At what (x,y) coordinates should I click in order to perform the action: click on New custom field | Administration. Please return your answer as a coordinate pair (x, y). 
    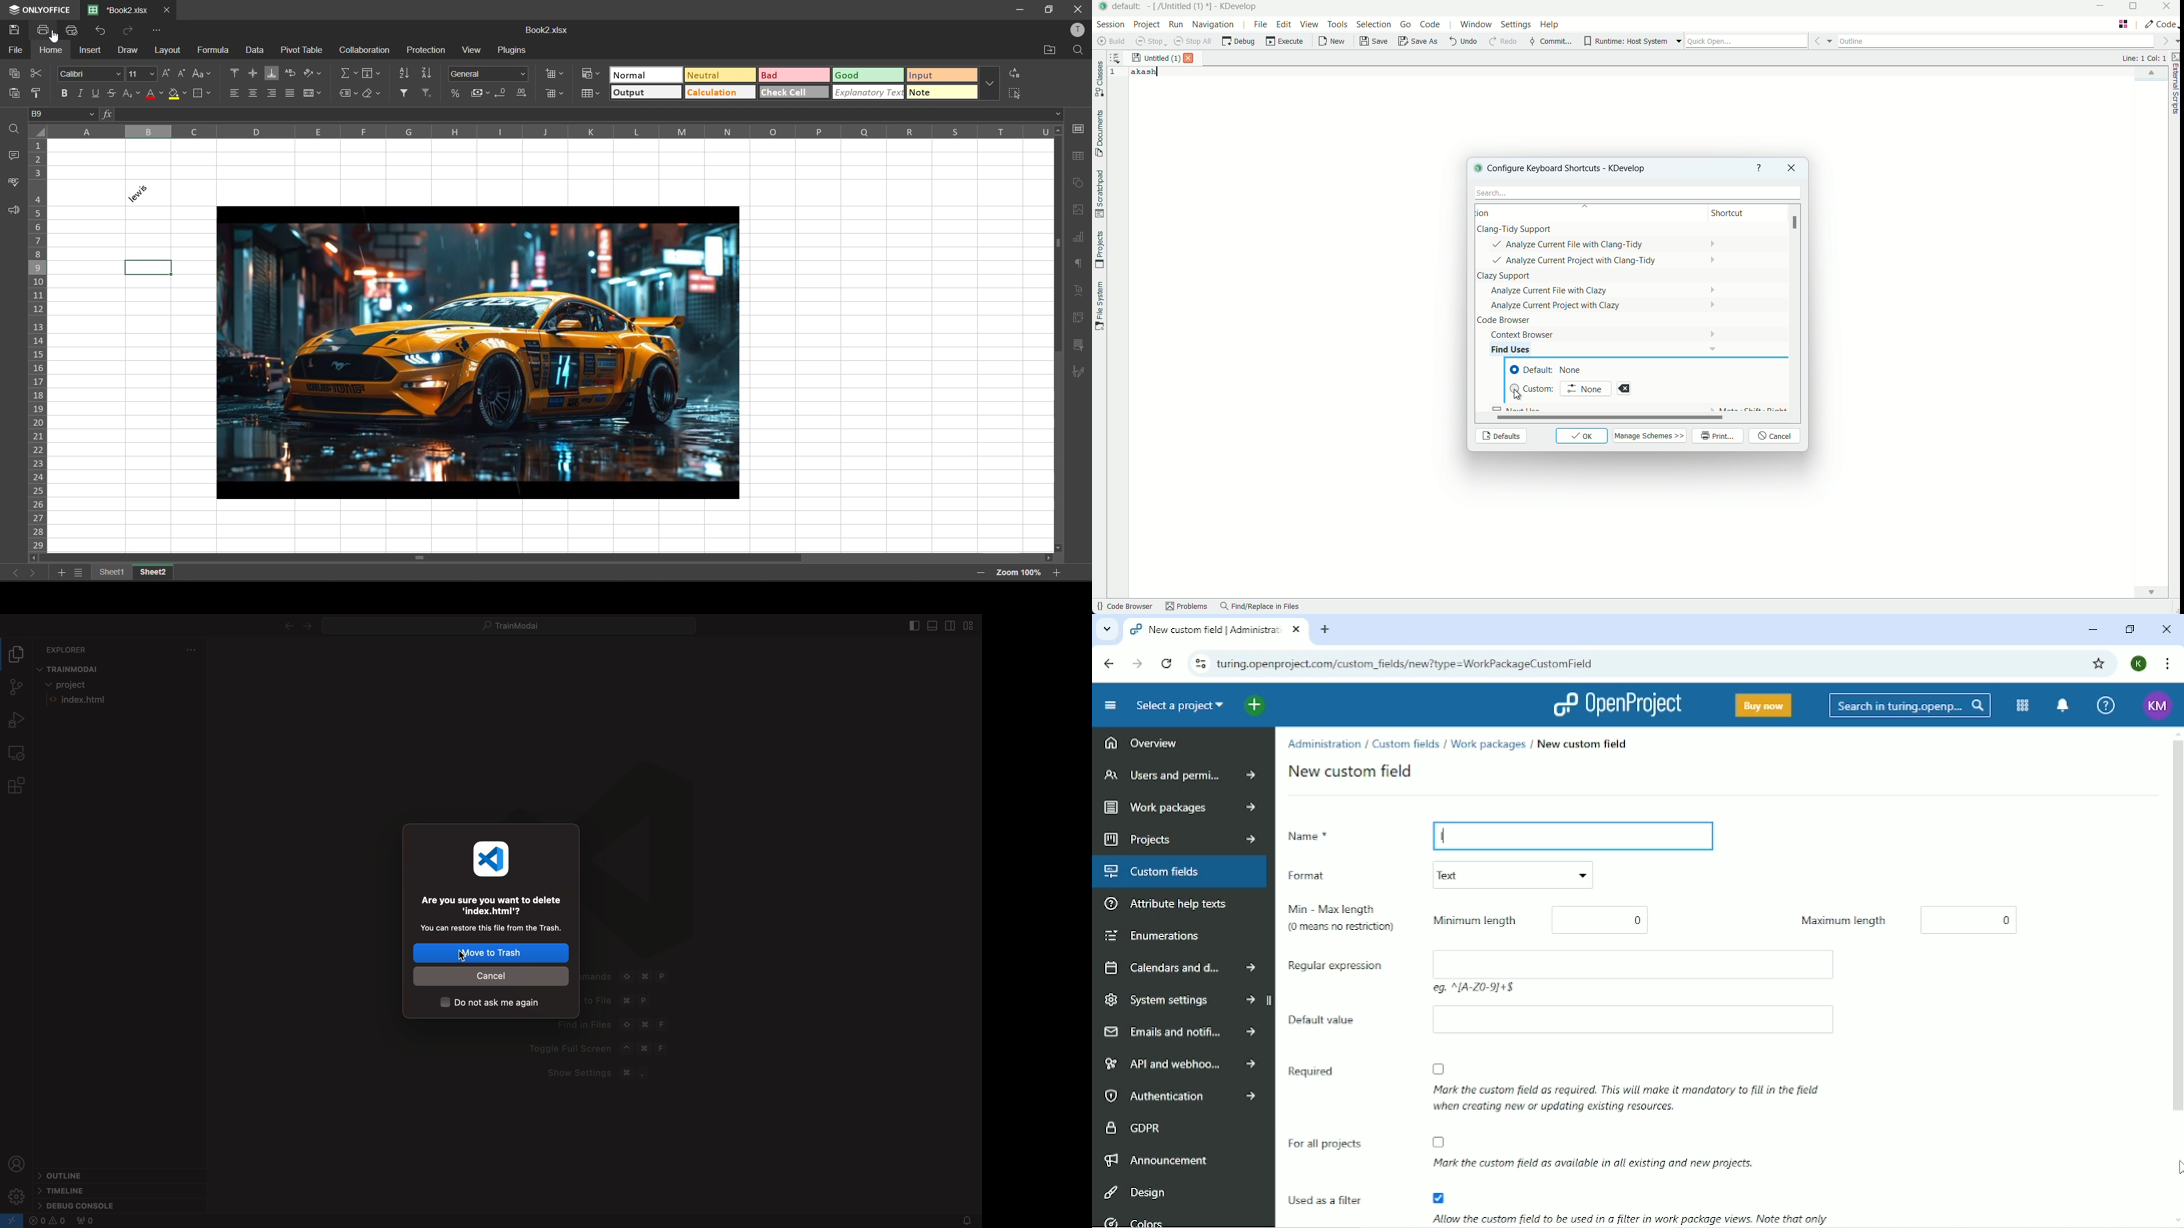
    Looking at the image, I should click on (1217, 631).